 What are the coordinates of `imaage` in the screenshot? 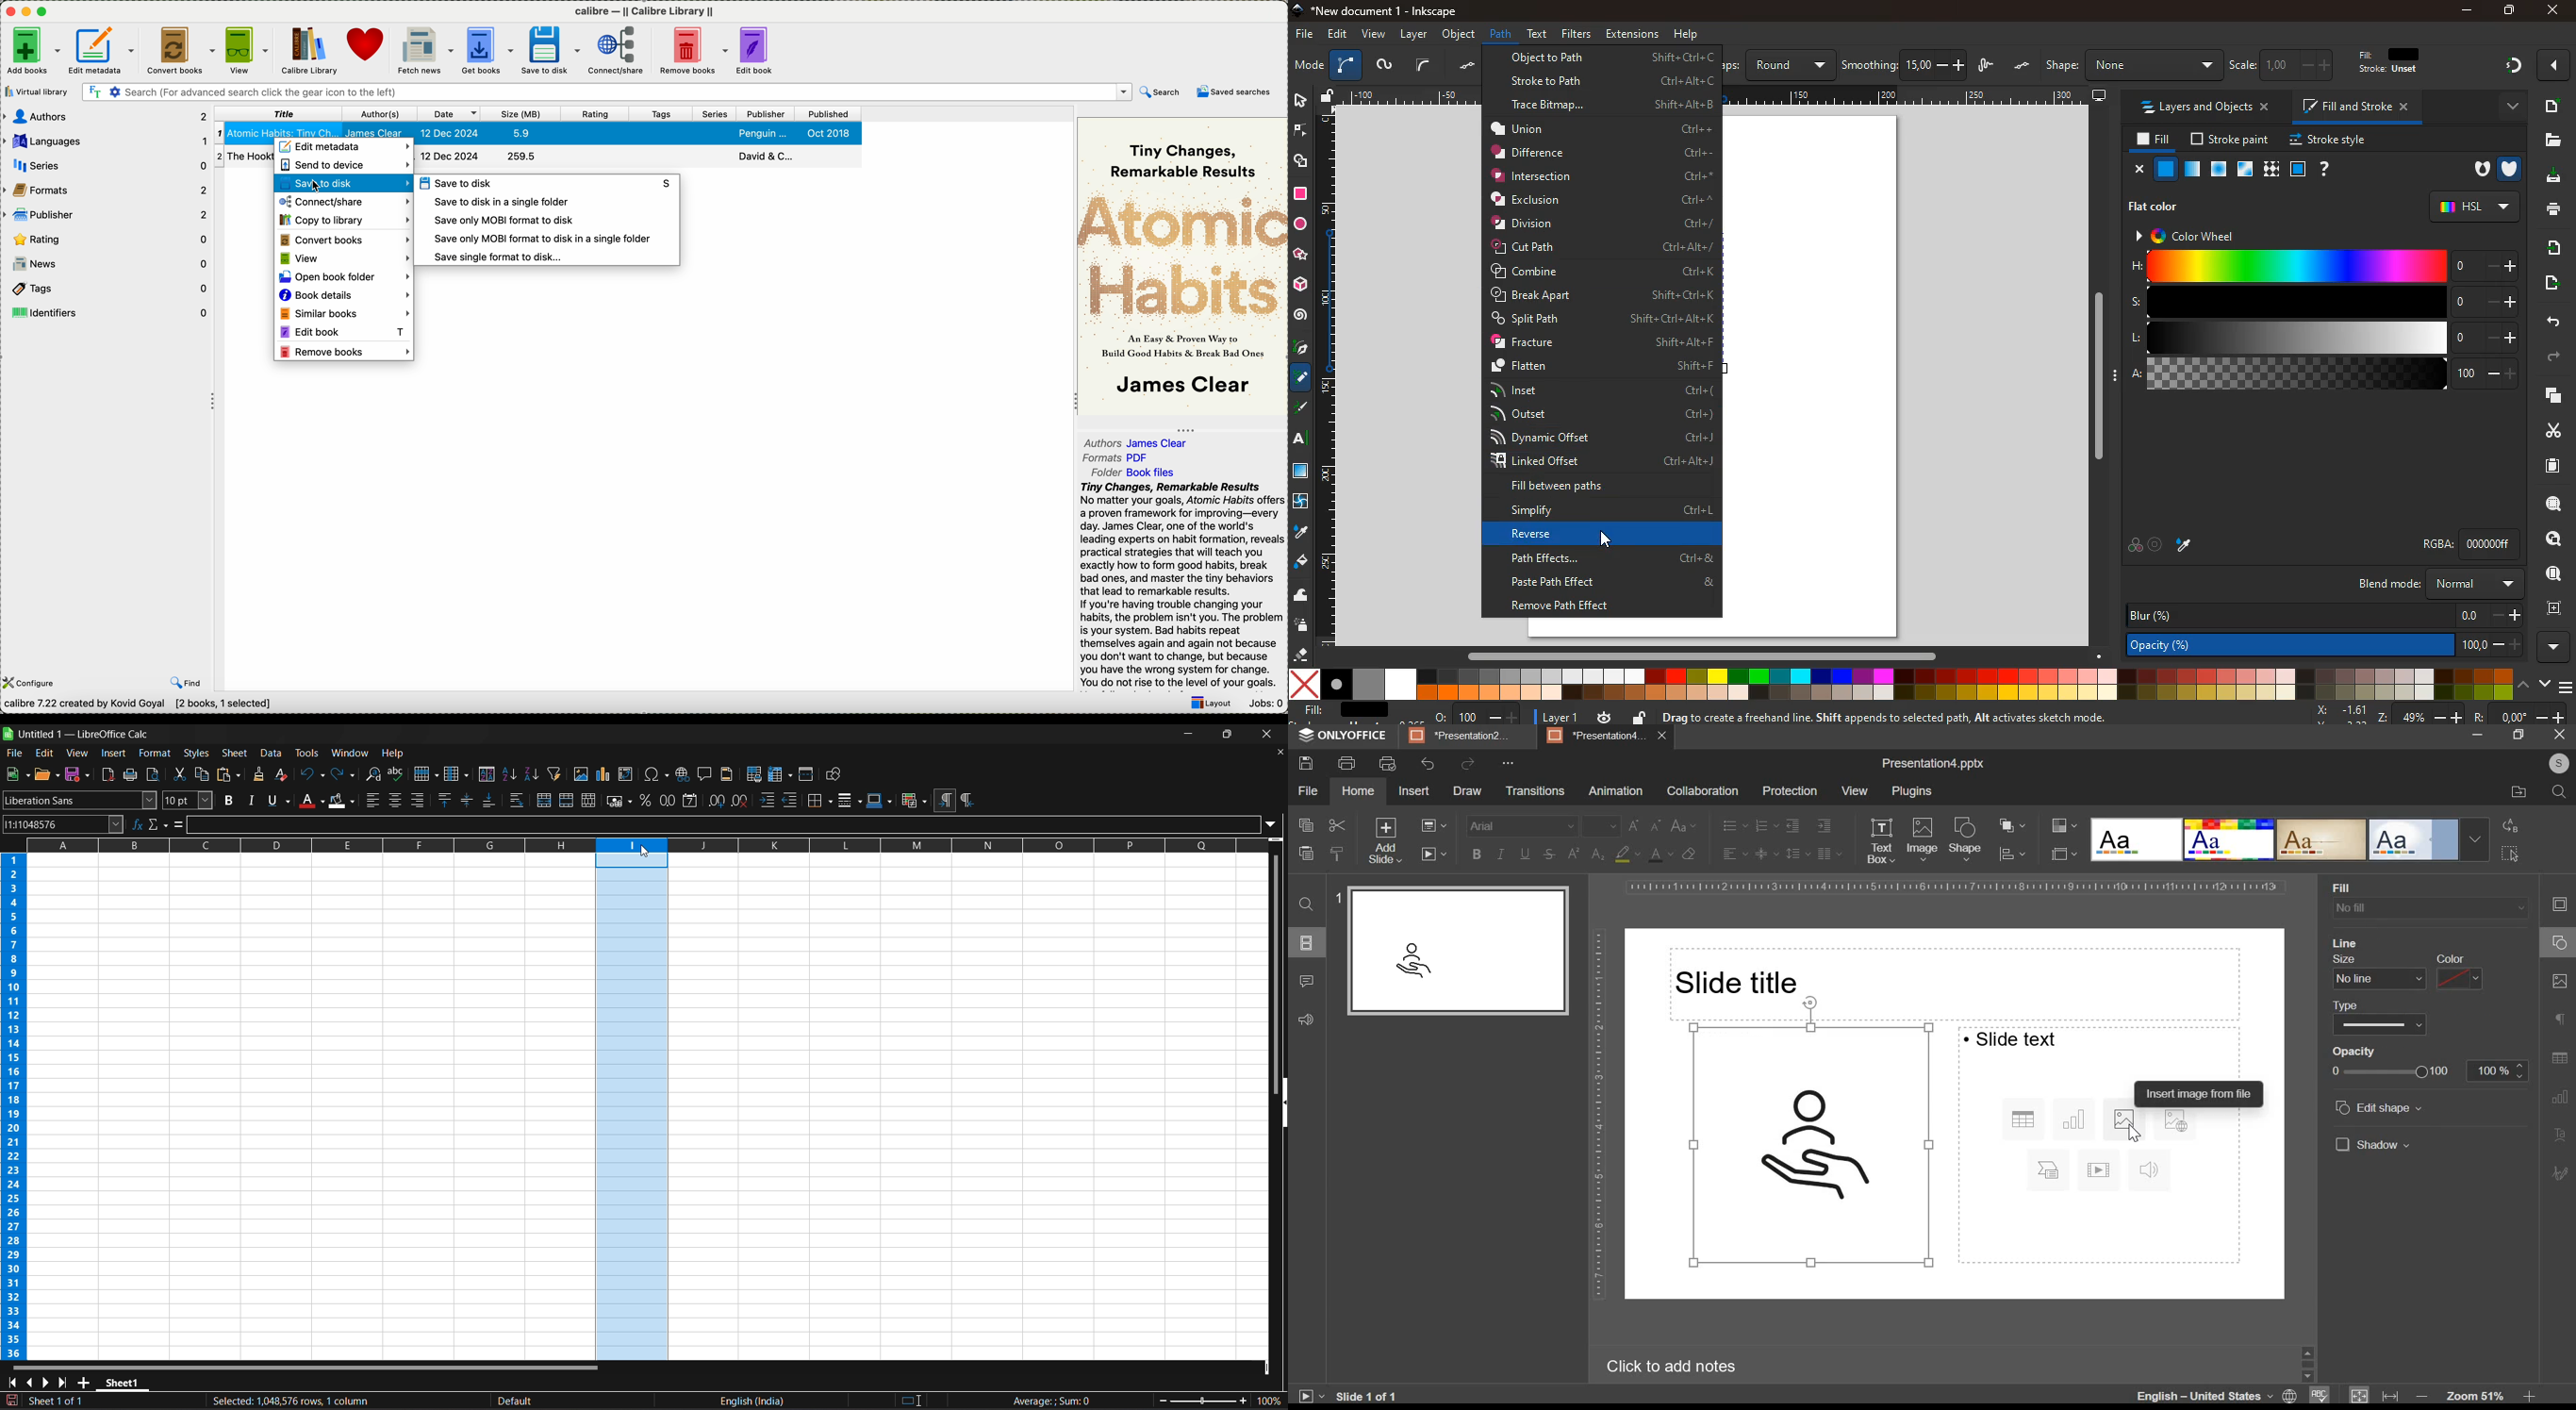 It's located at (1302, 473).